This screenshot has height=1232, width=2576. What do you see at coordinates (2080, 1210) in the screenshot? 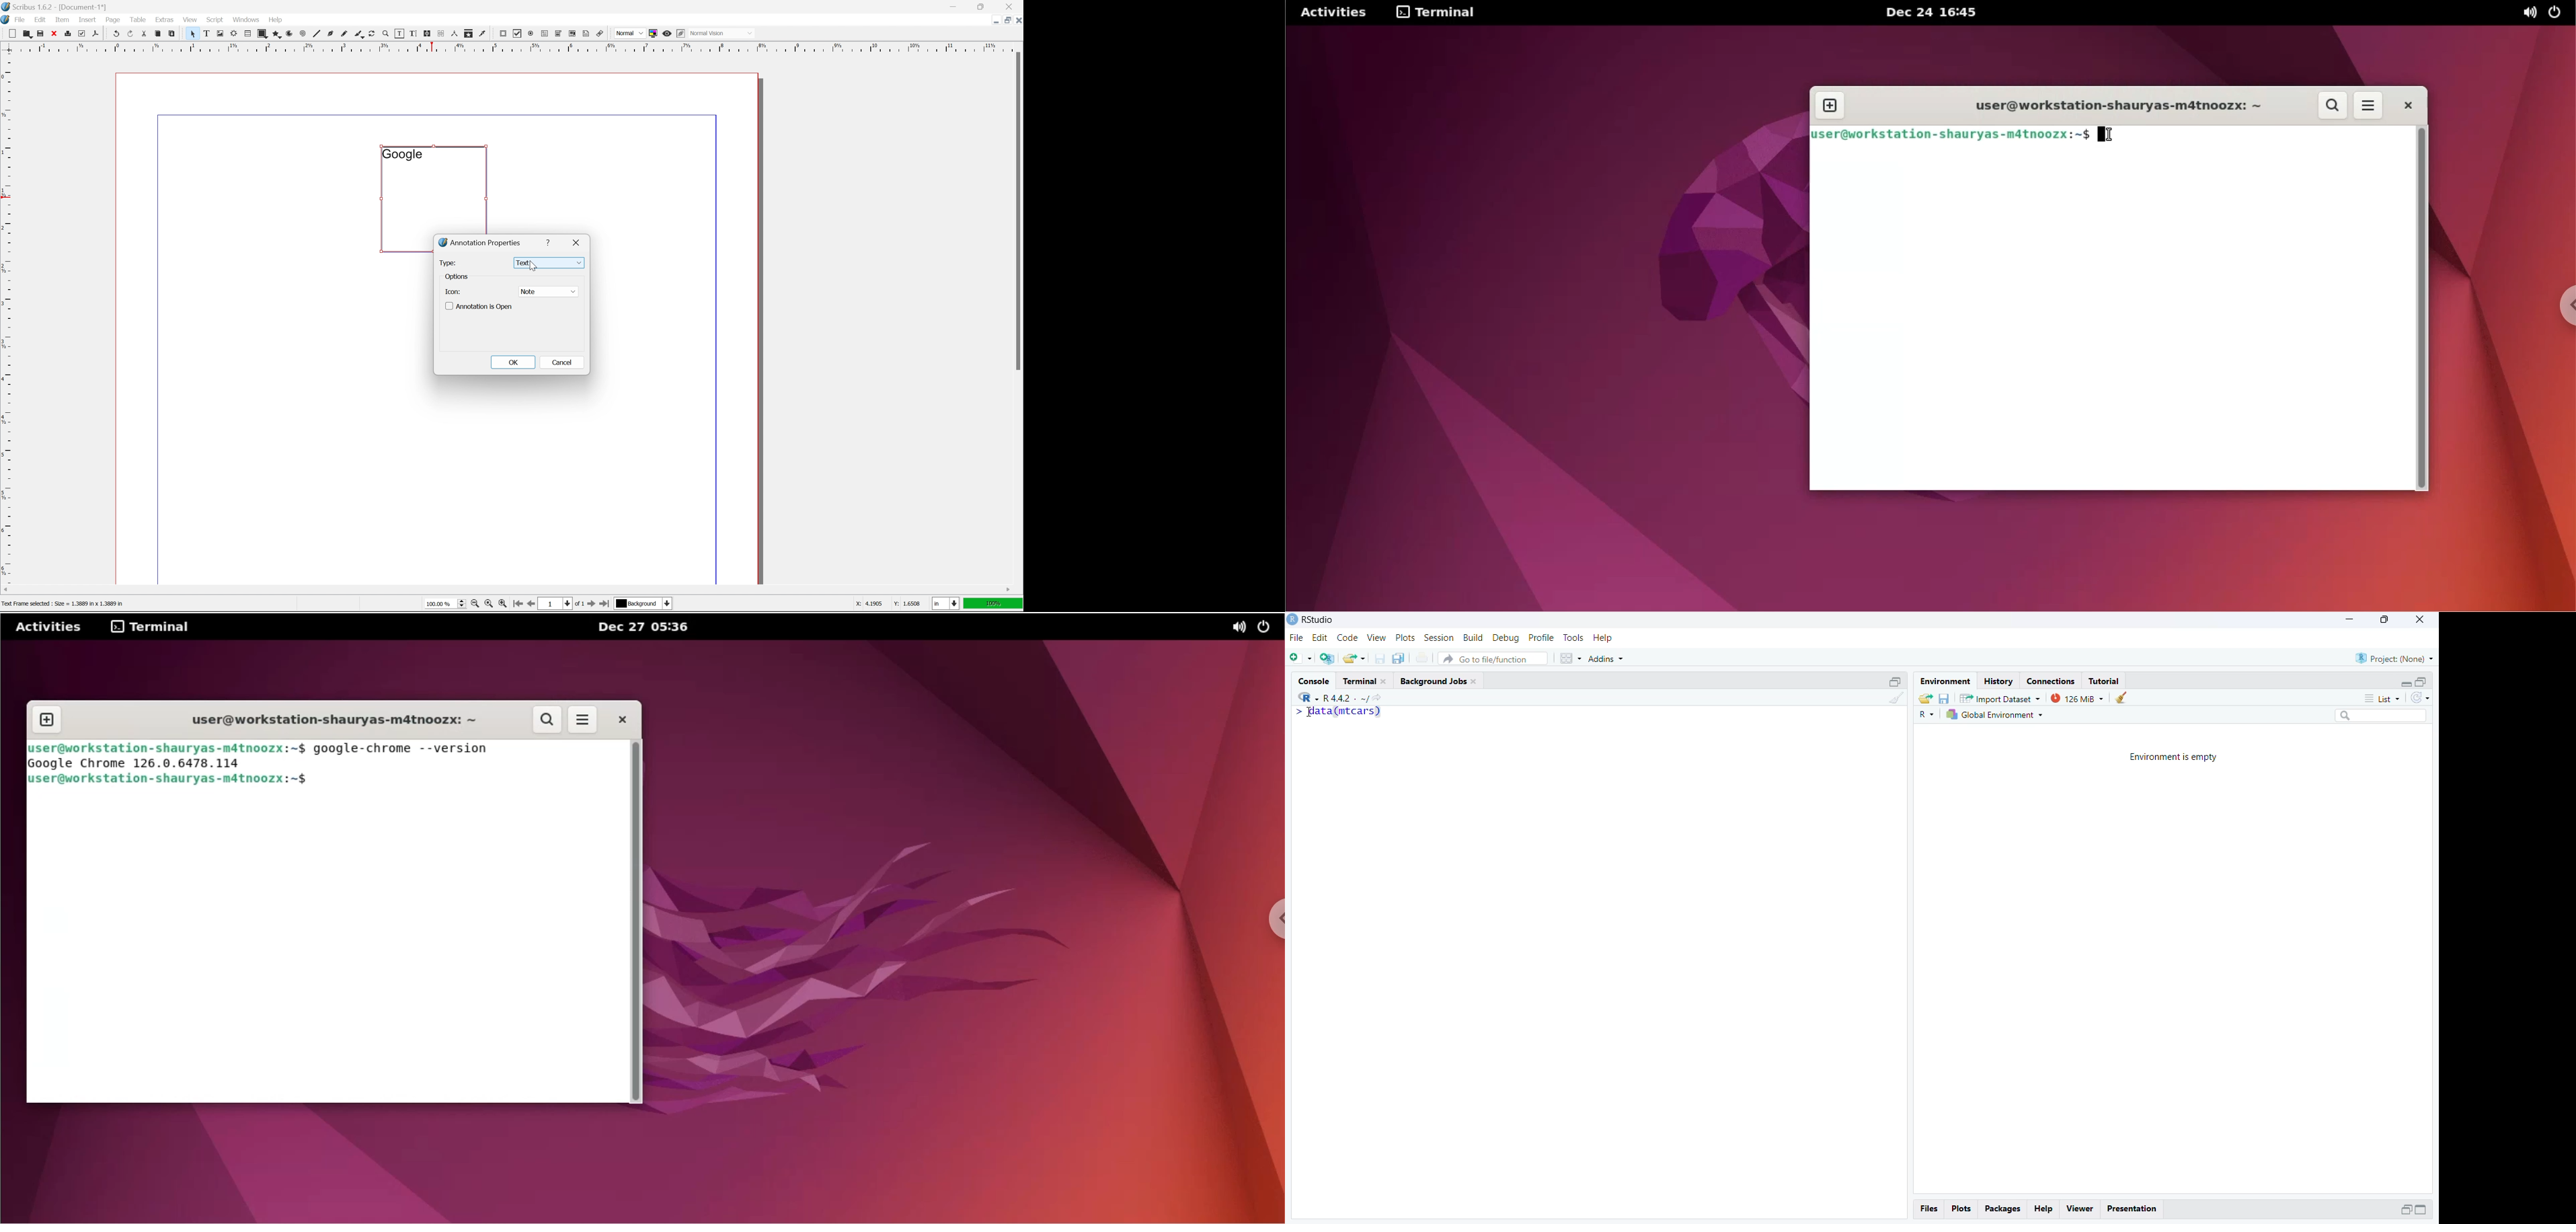
I see `Viewer` at bounding box center [2080, 1210].